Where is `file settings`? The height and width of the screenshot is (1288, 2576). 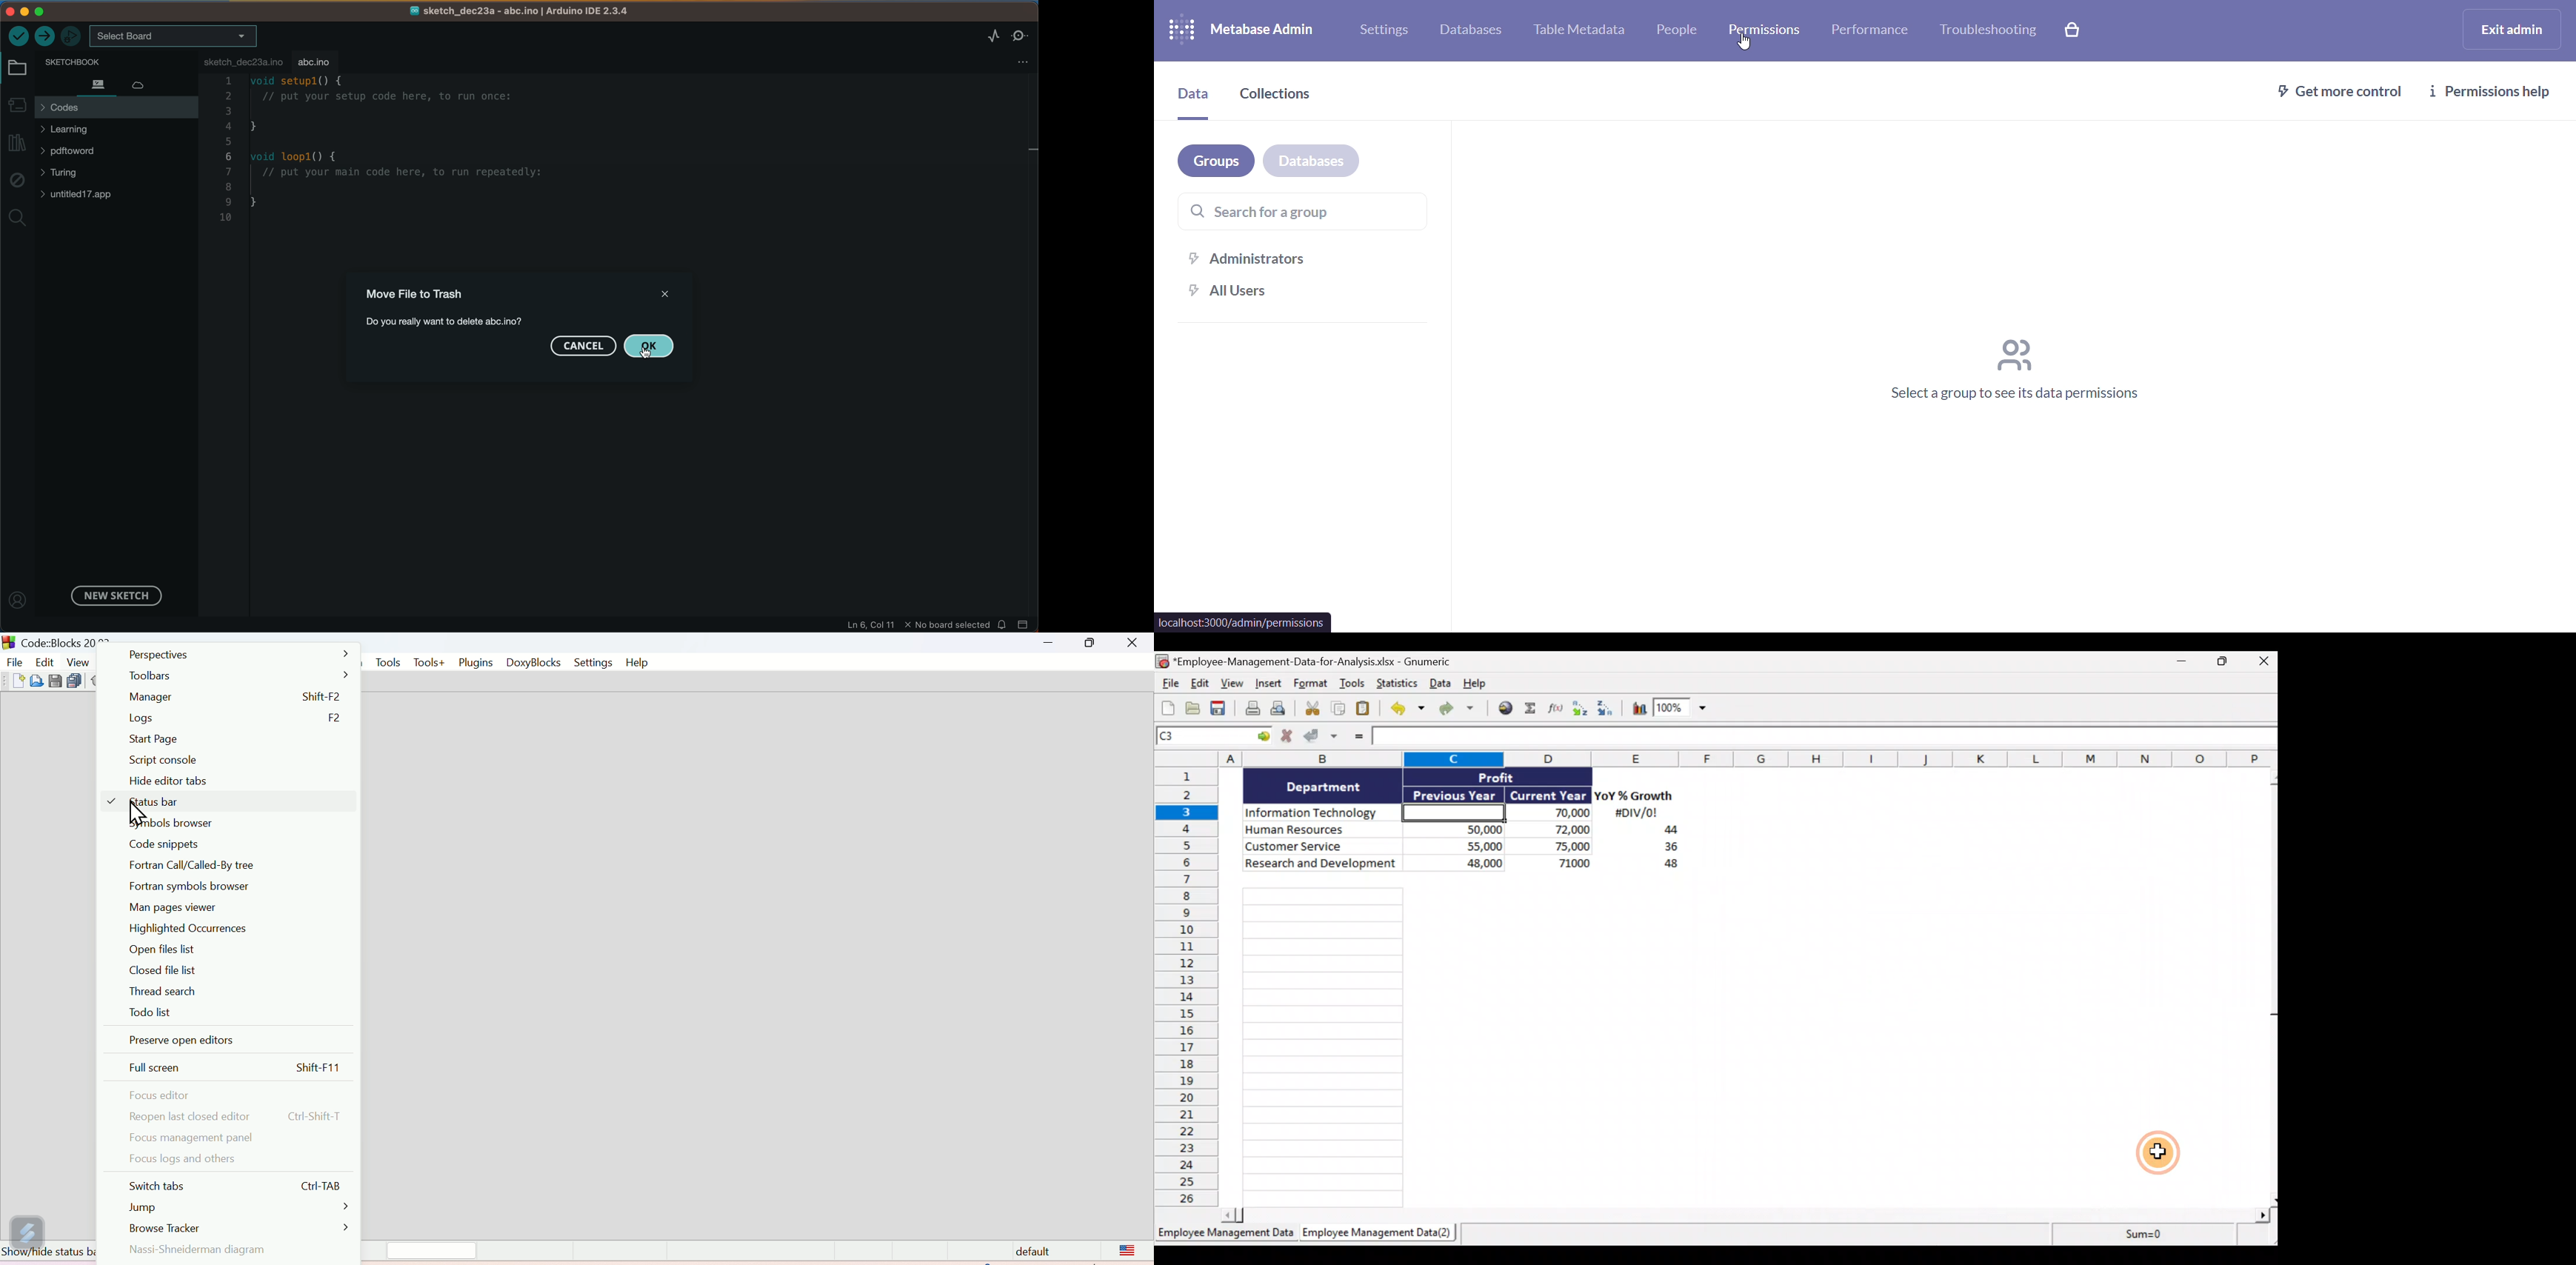
file settings is located at coordinates (1010, 60).